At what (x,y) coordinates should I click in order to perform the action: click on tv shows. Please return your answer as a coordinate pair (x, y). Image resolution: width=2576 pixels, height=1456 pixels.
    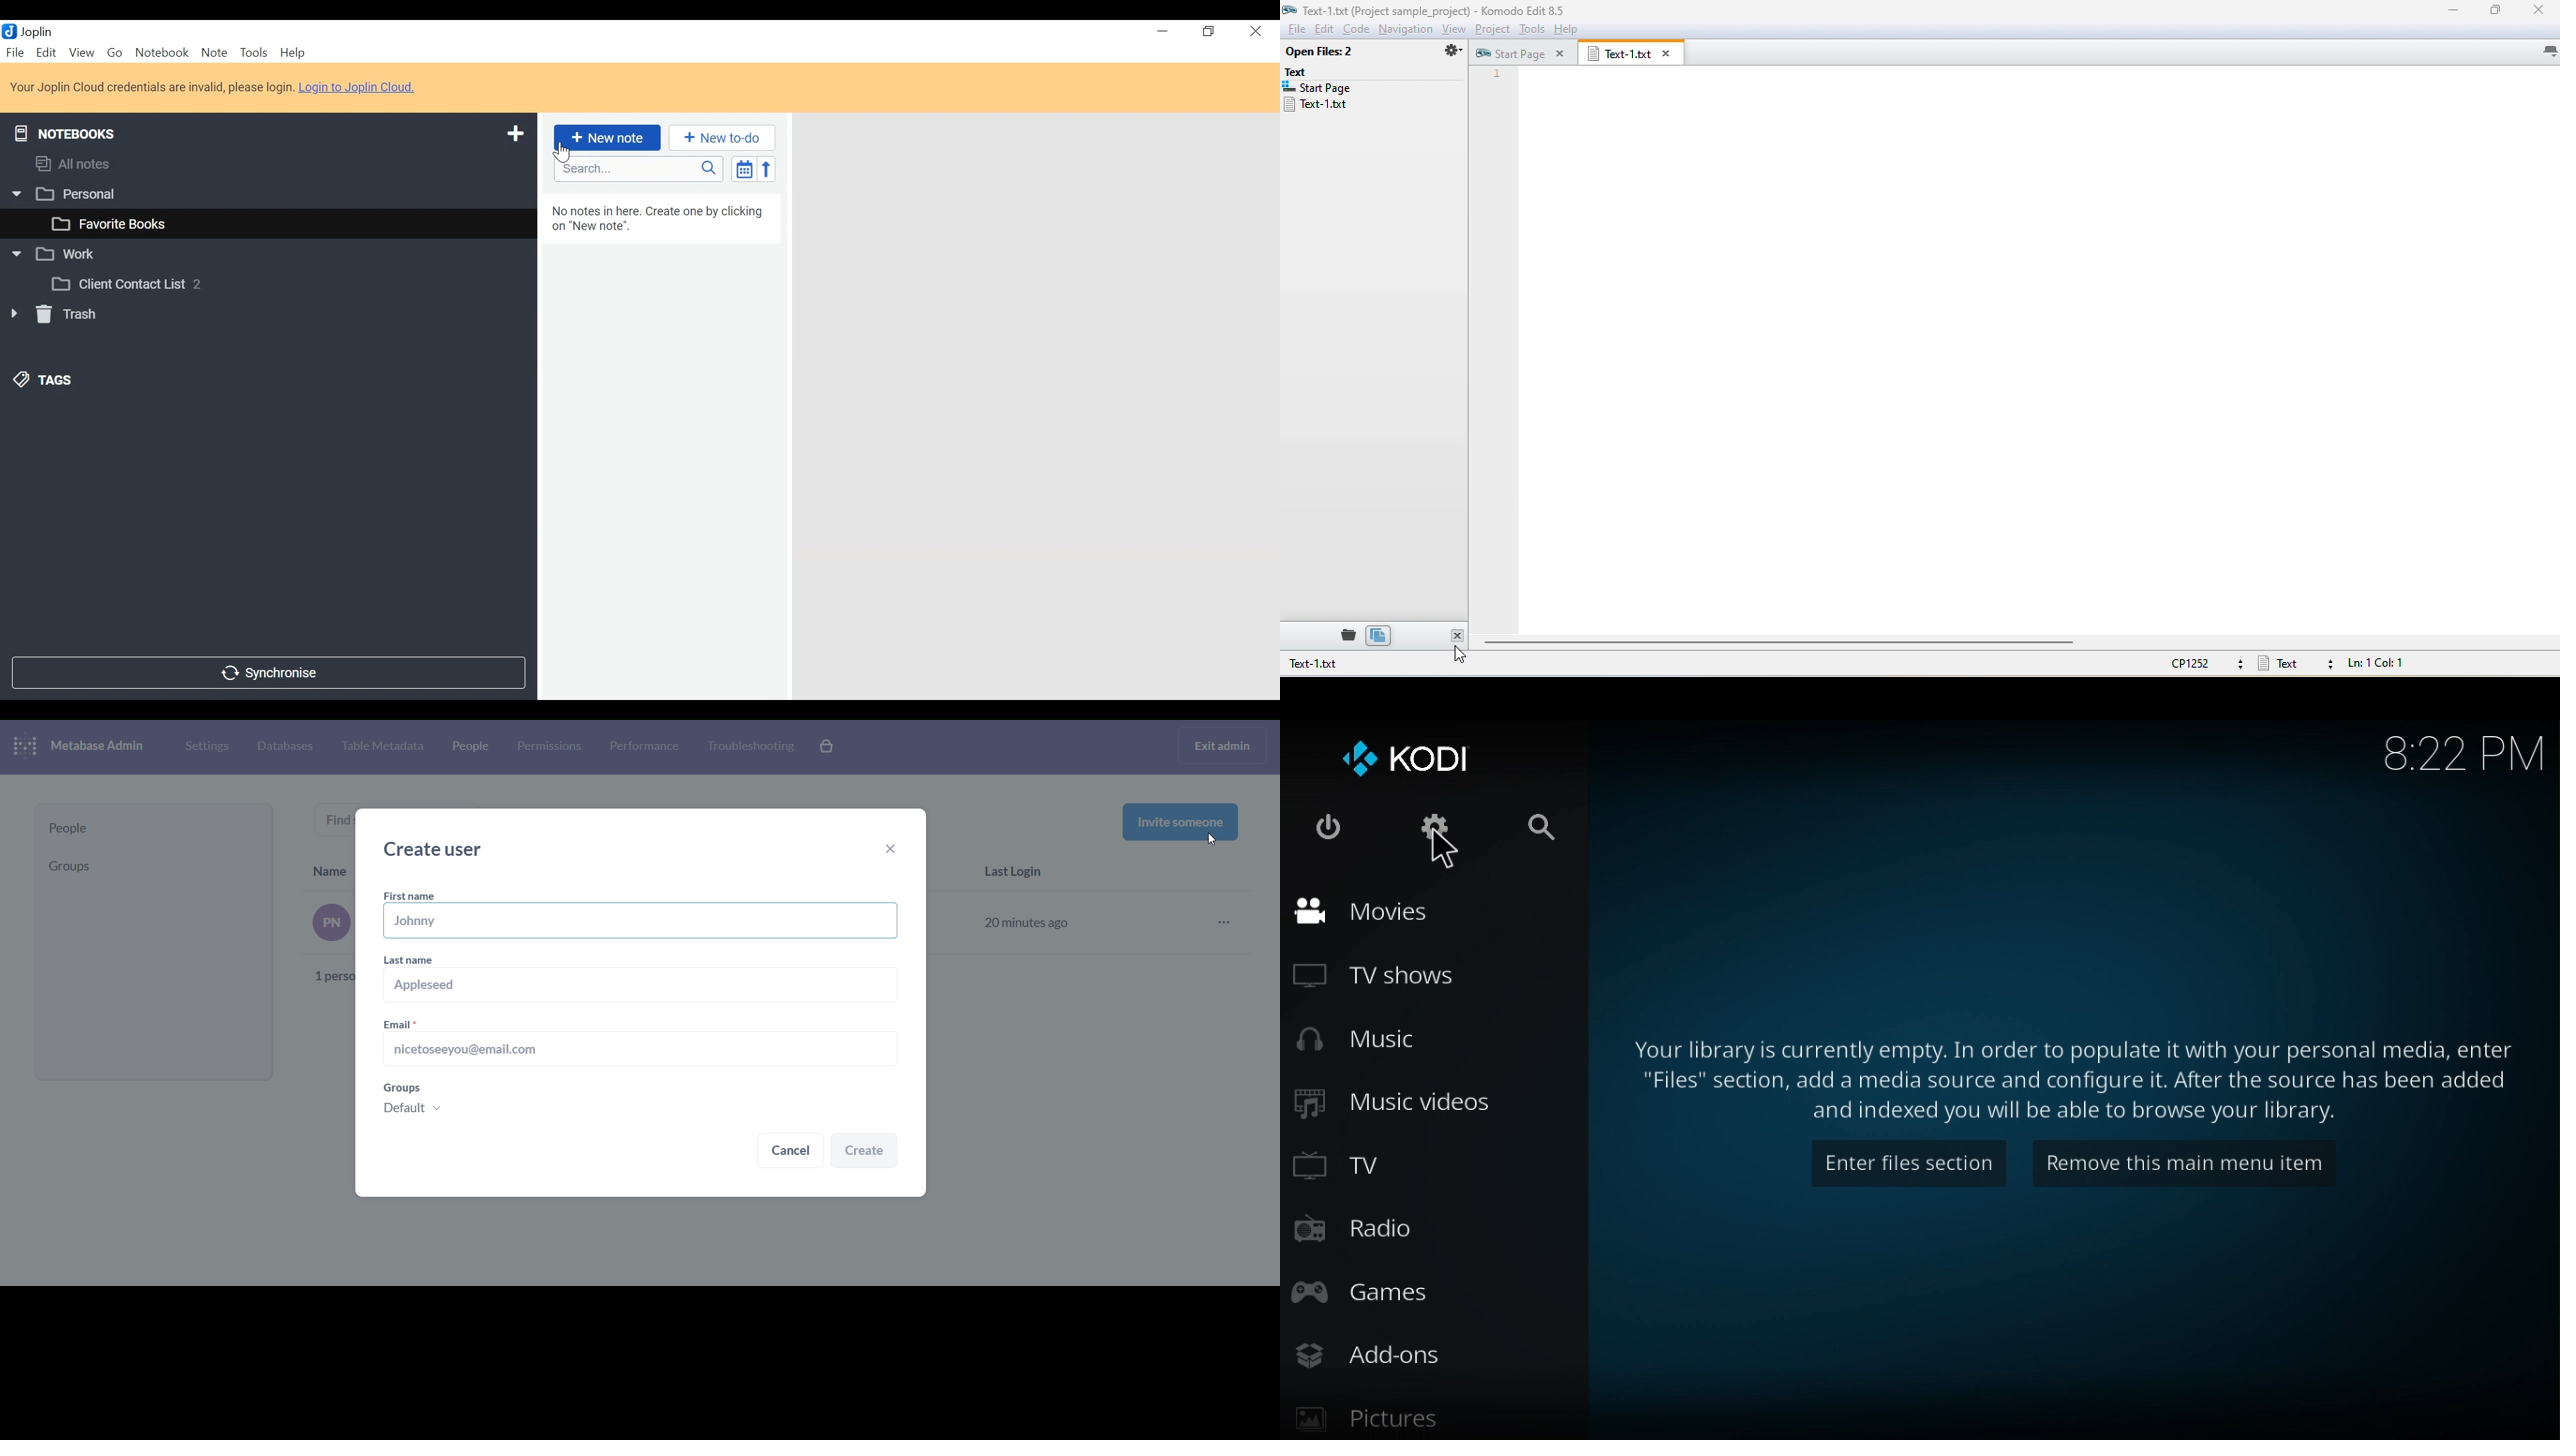
    Looking at the image, I should click on (1395, 976).